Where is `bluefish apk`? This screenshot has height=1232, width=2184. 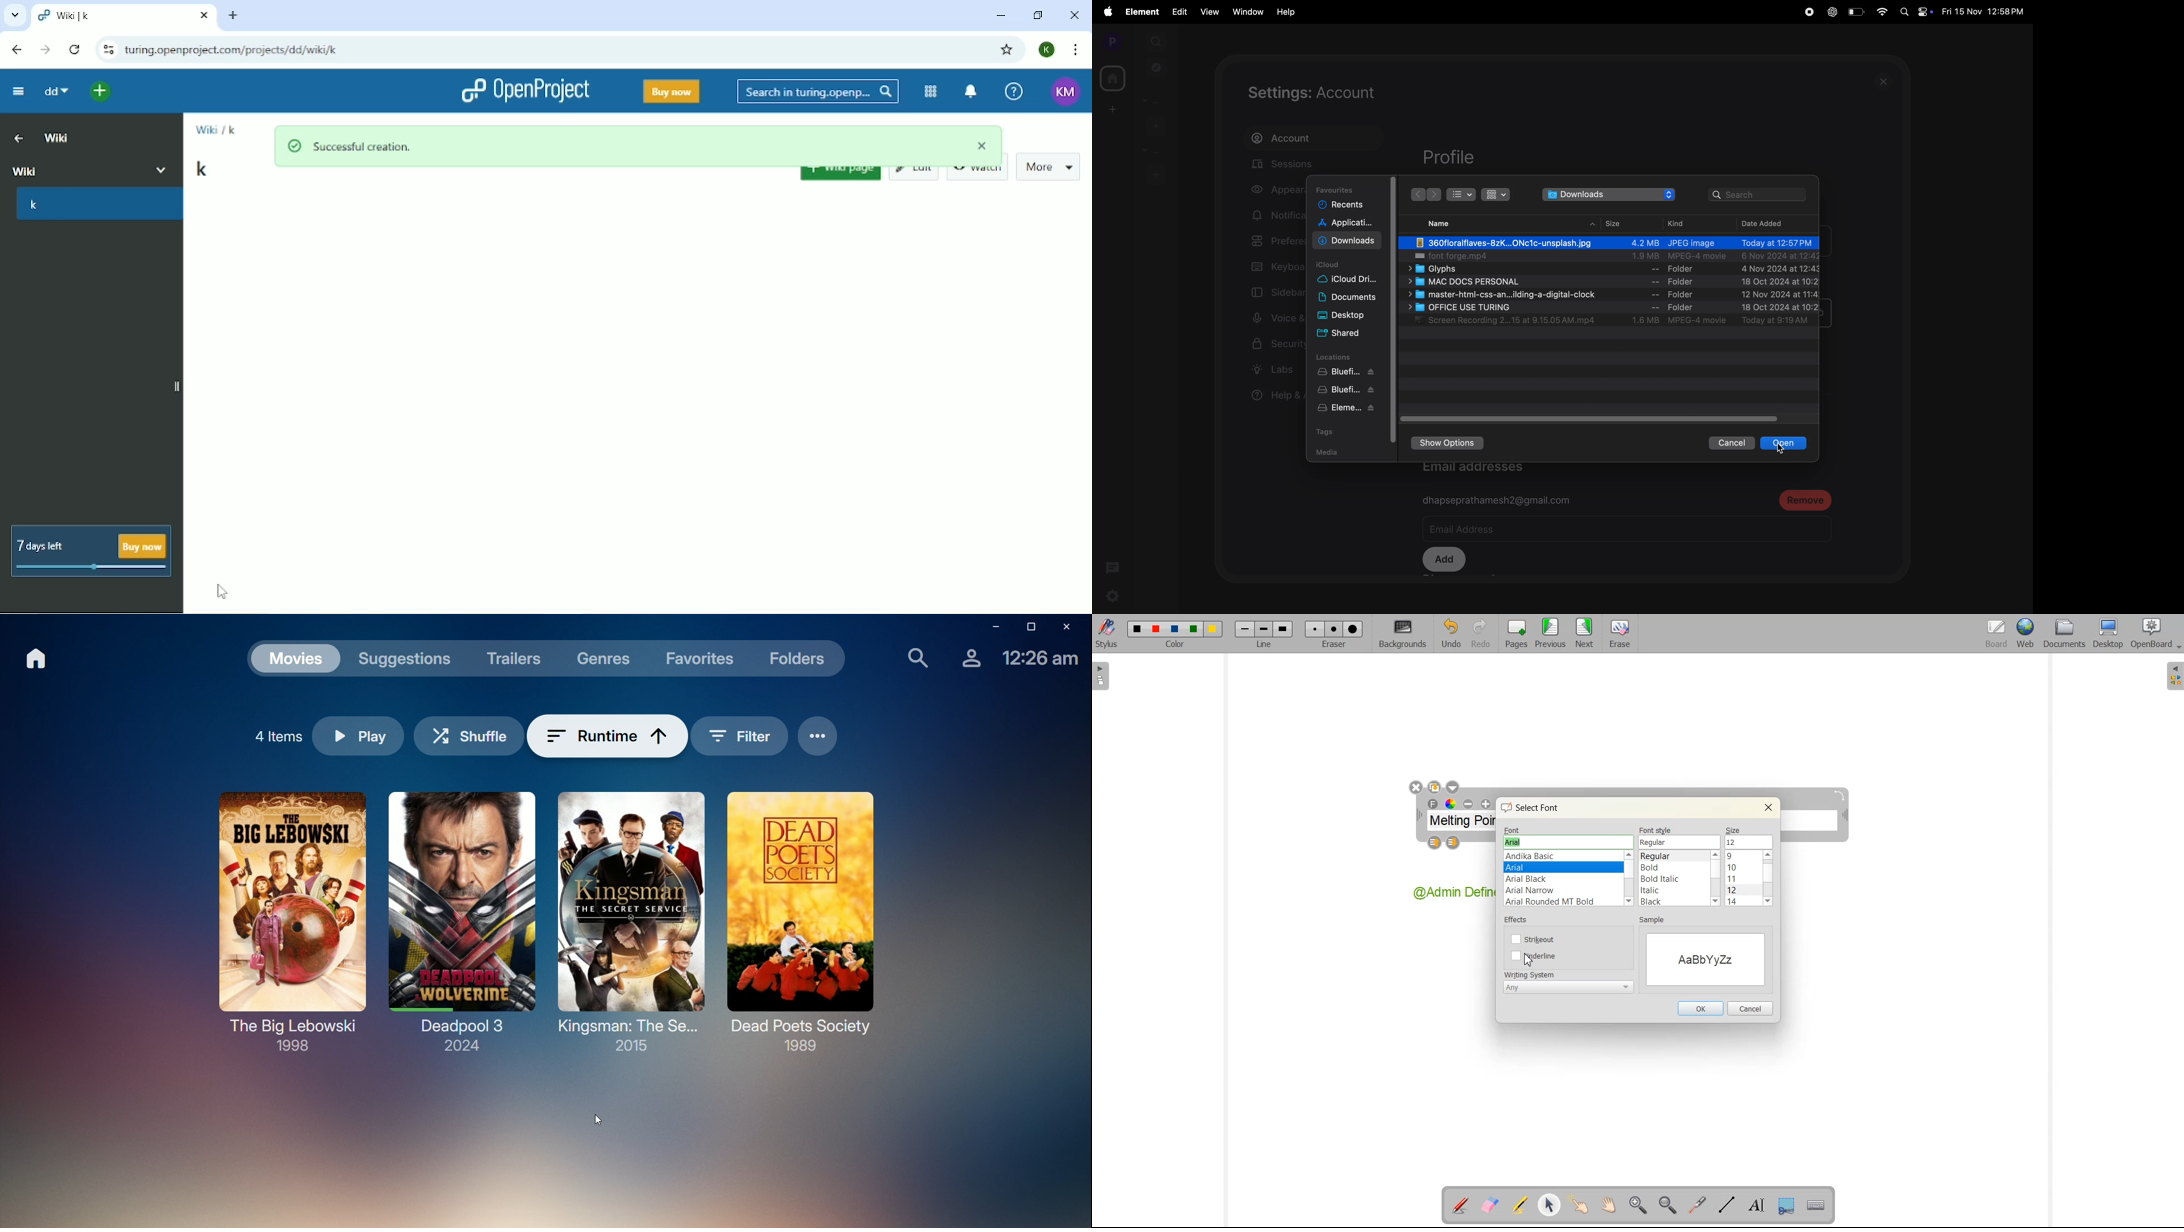 bluefish apk is located at coordinates (1348, 391).